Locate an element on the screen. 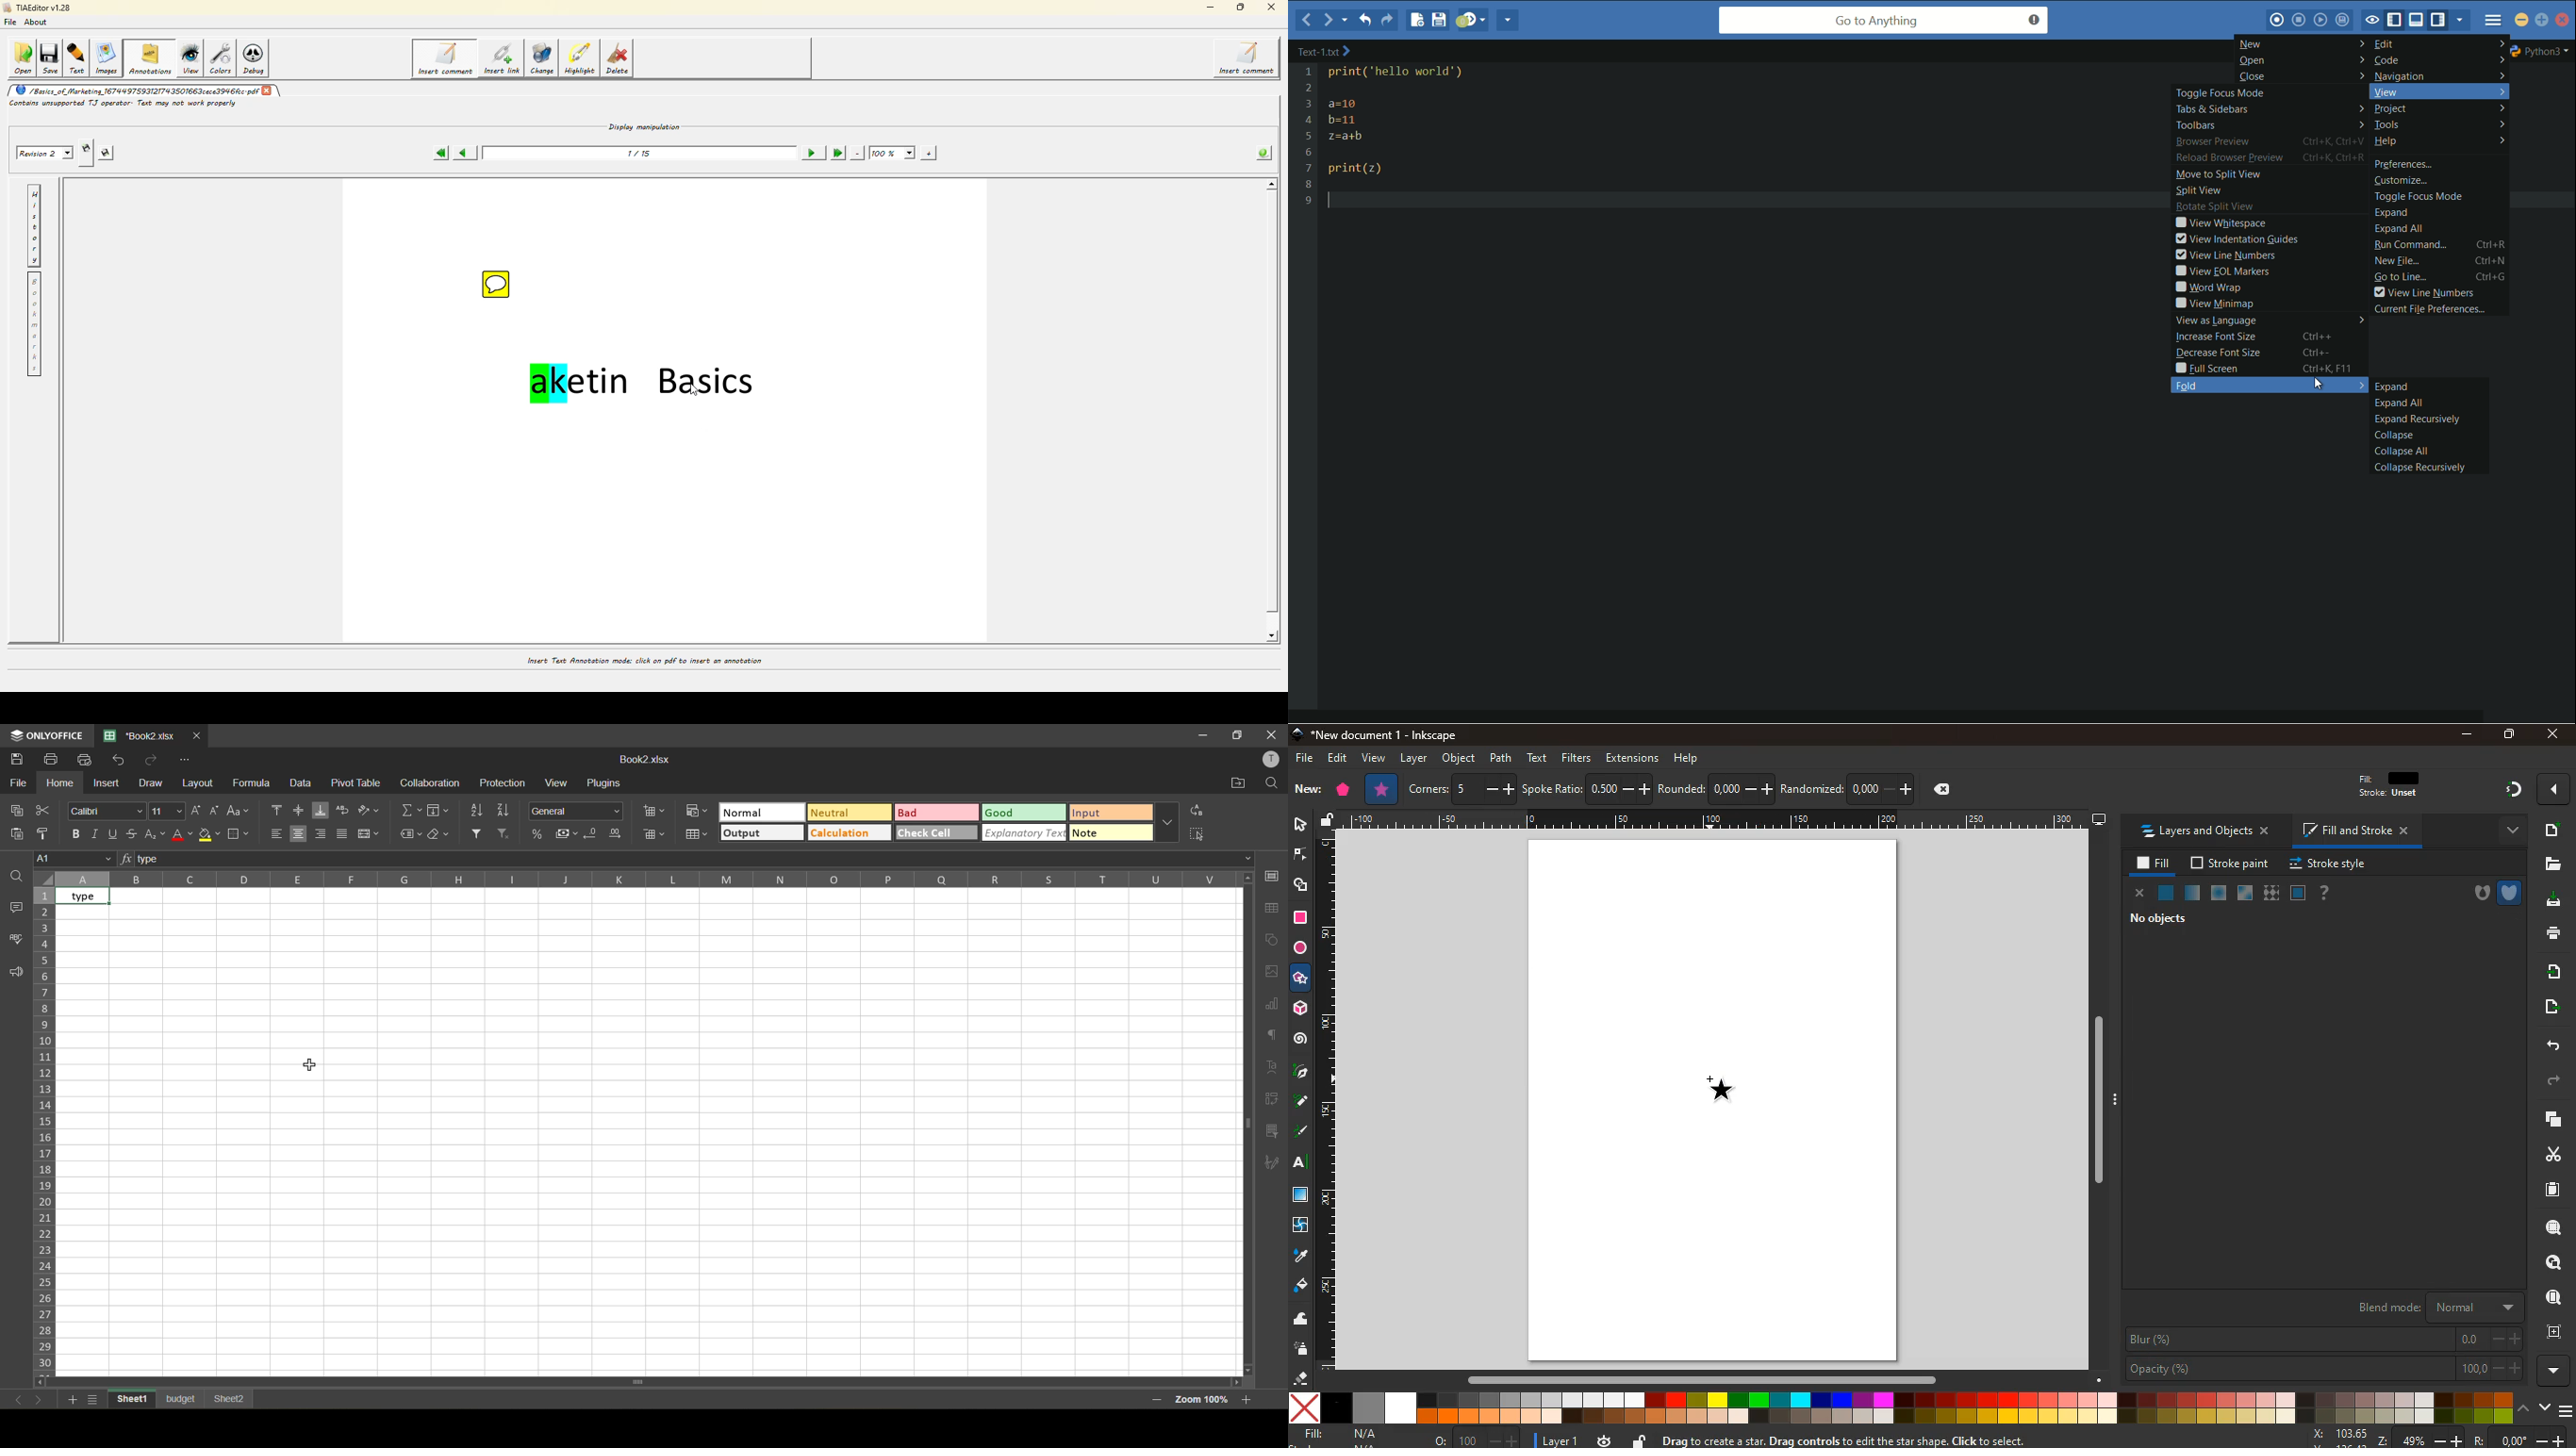  note is located at coordinates (1111, 833).